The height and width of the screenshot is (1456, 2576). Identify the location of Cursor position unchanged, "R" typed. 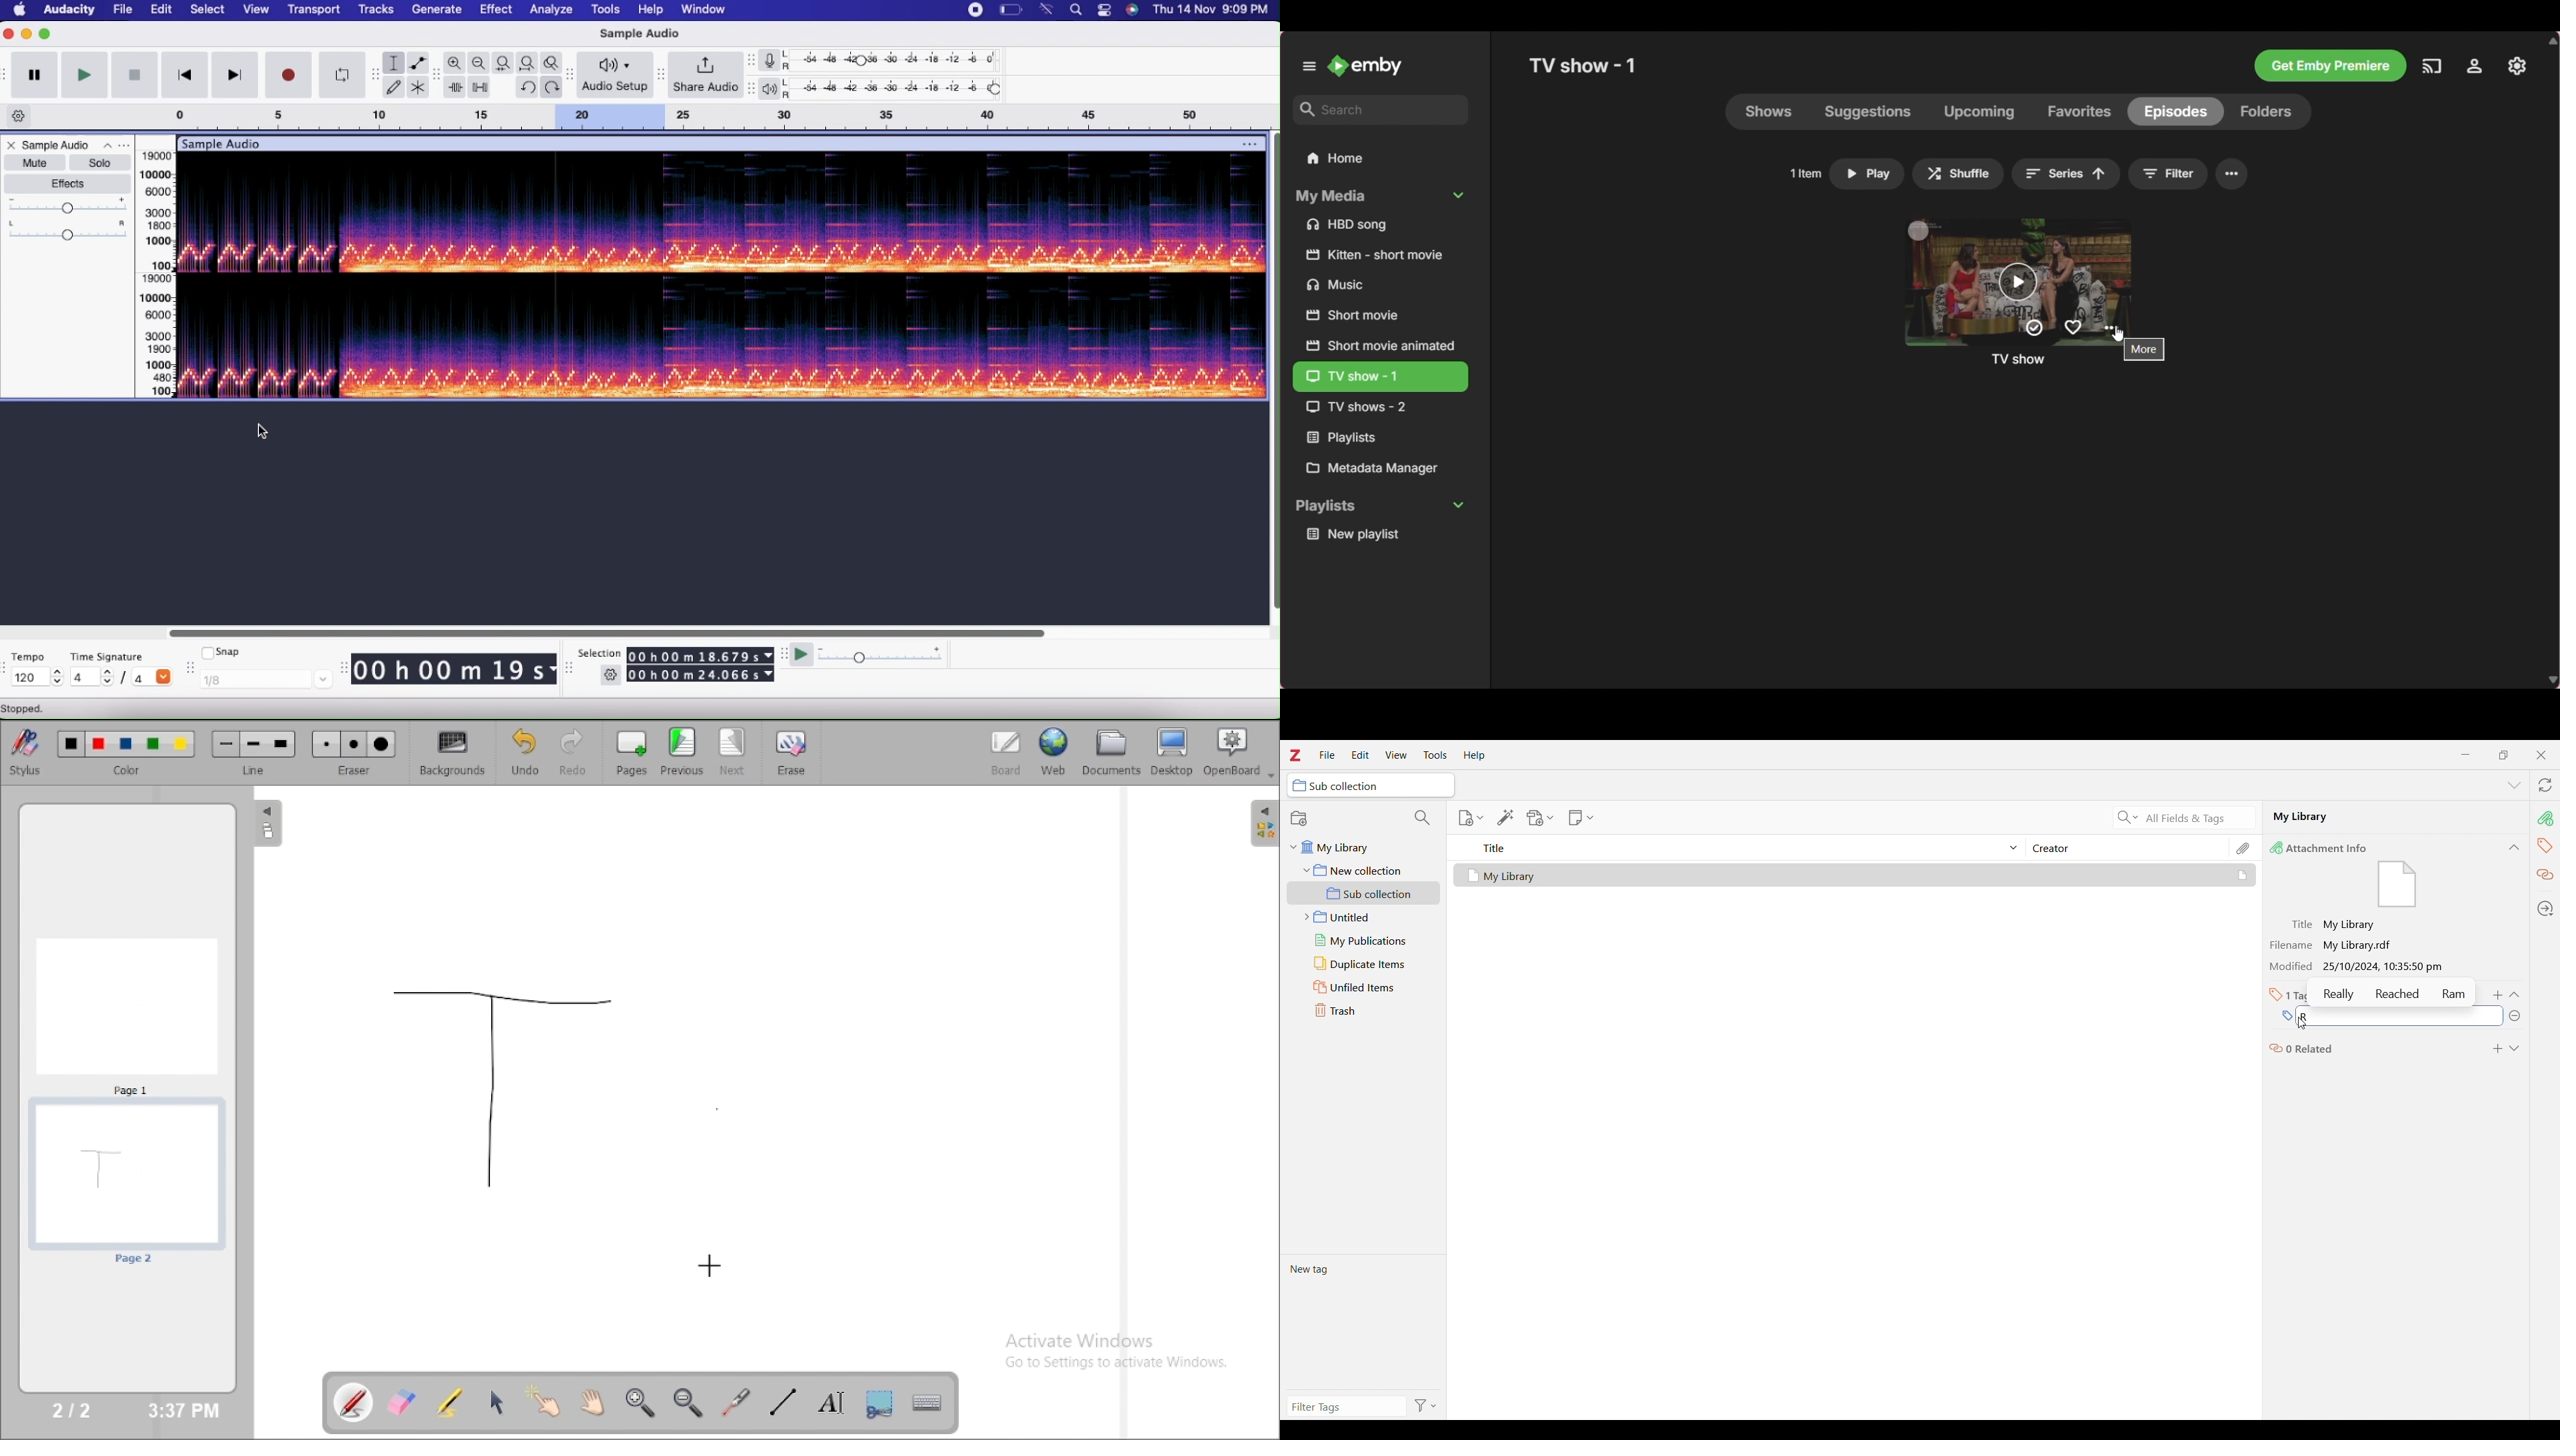
(2301, 1017).